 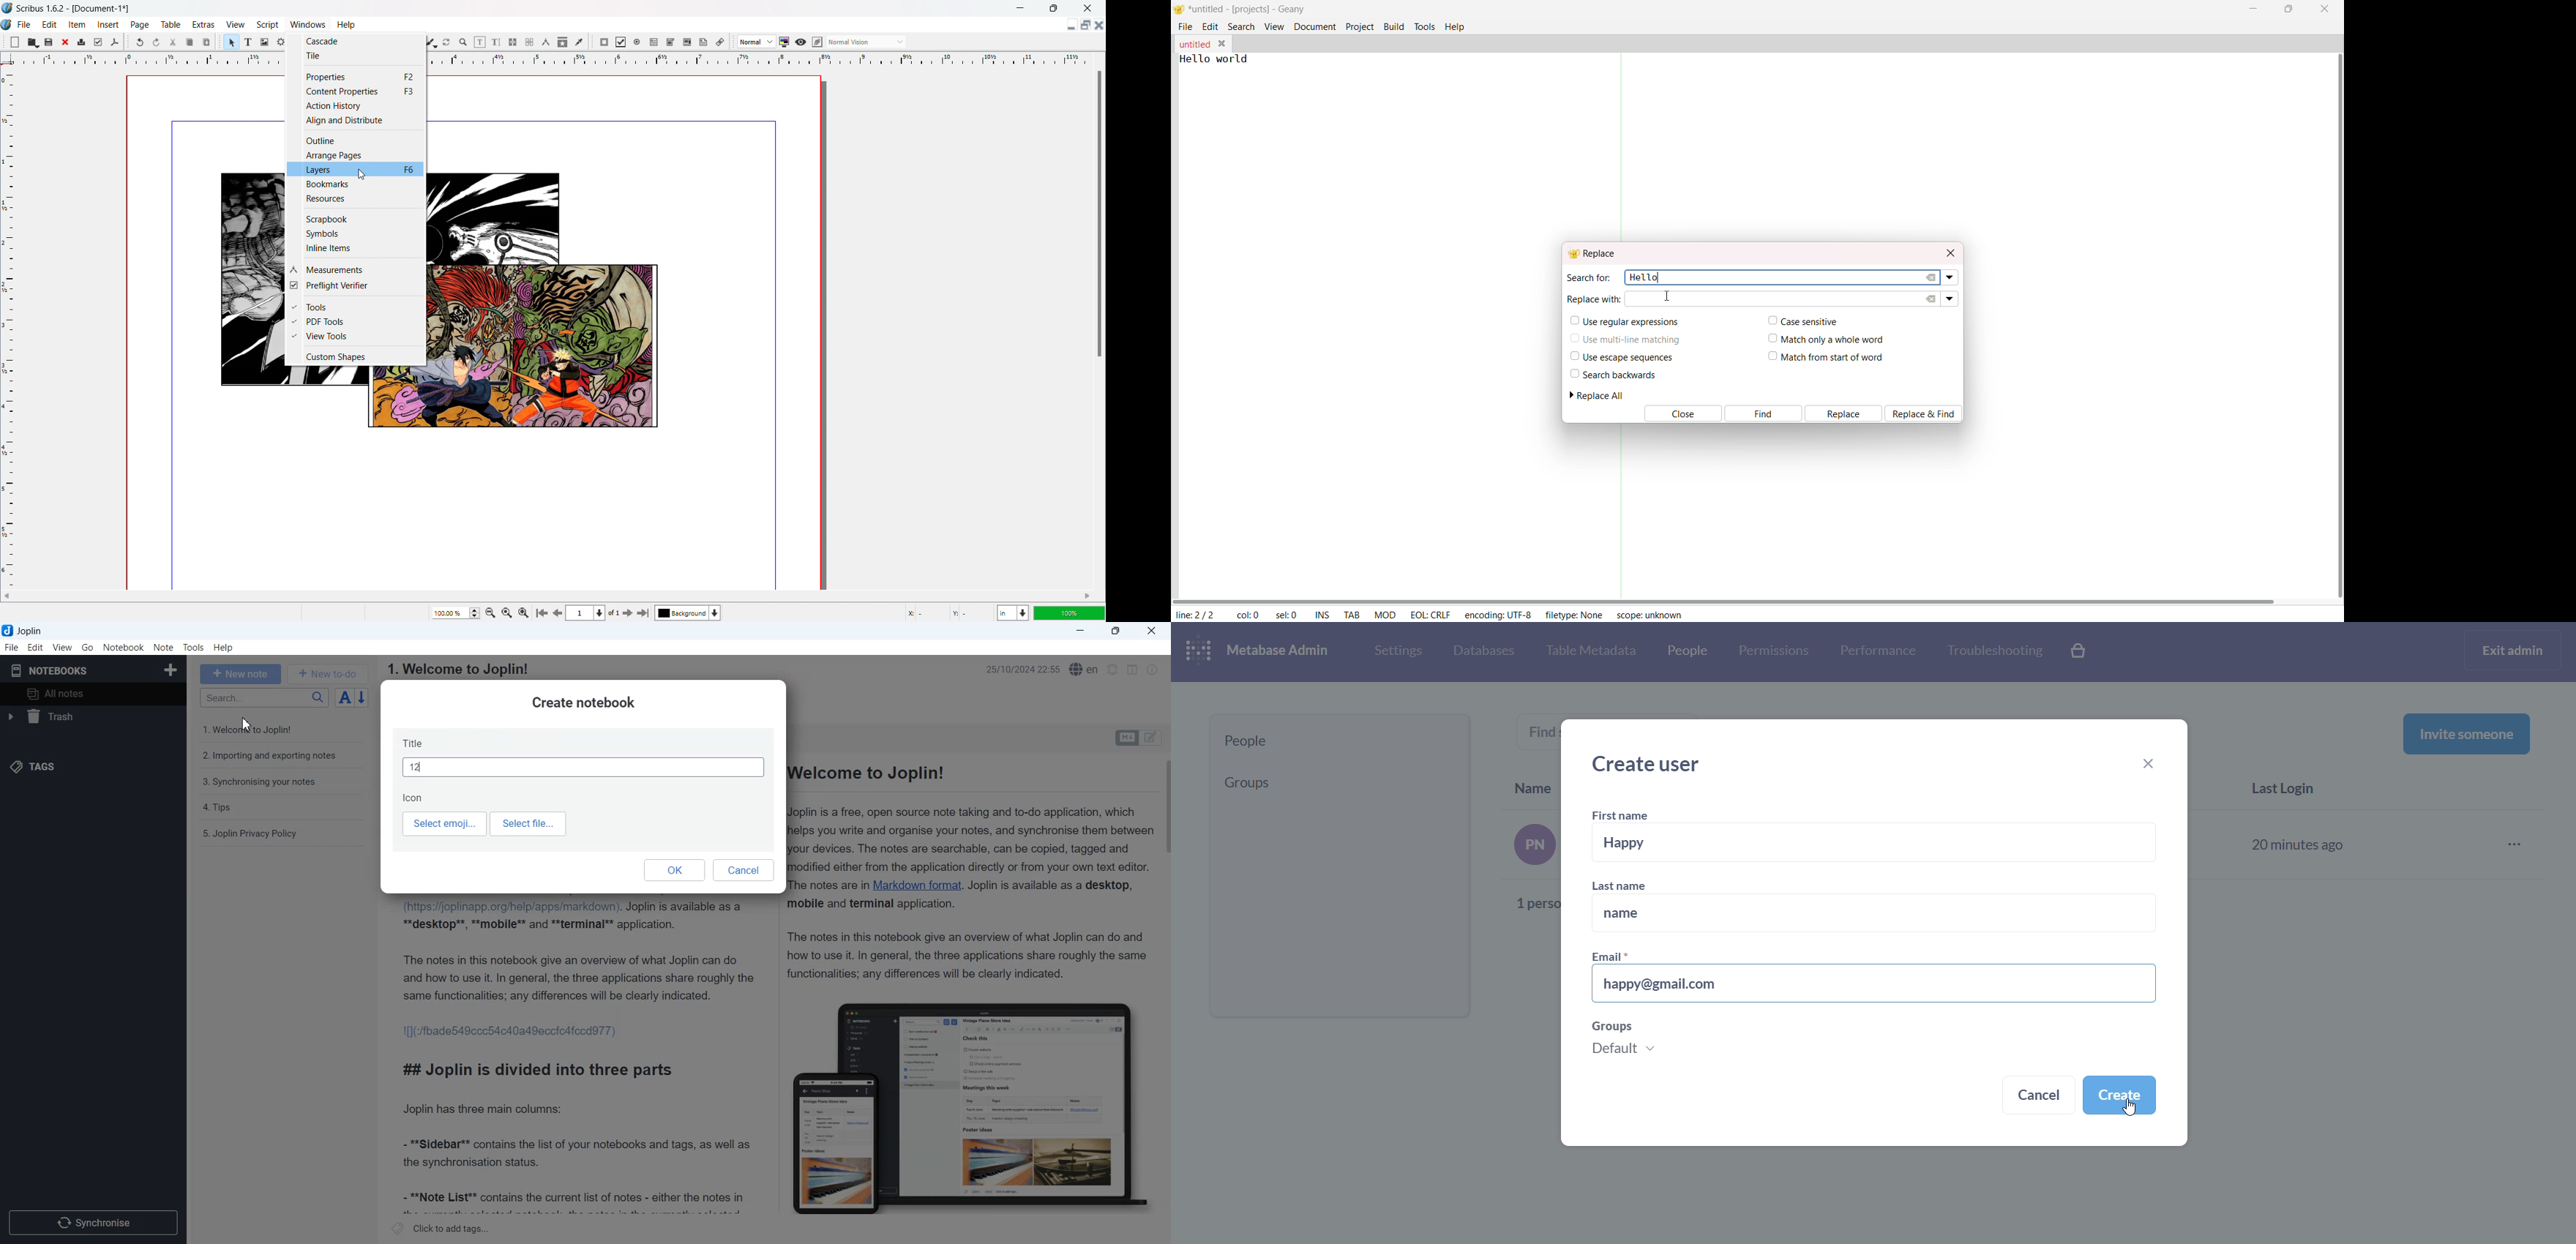 I want to click on page, so click(x=140, y=24).